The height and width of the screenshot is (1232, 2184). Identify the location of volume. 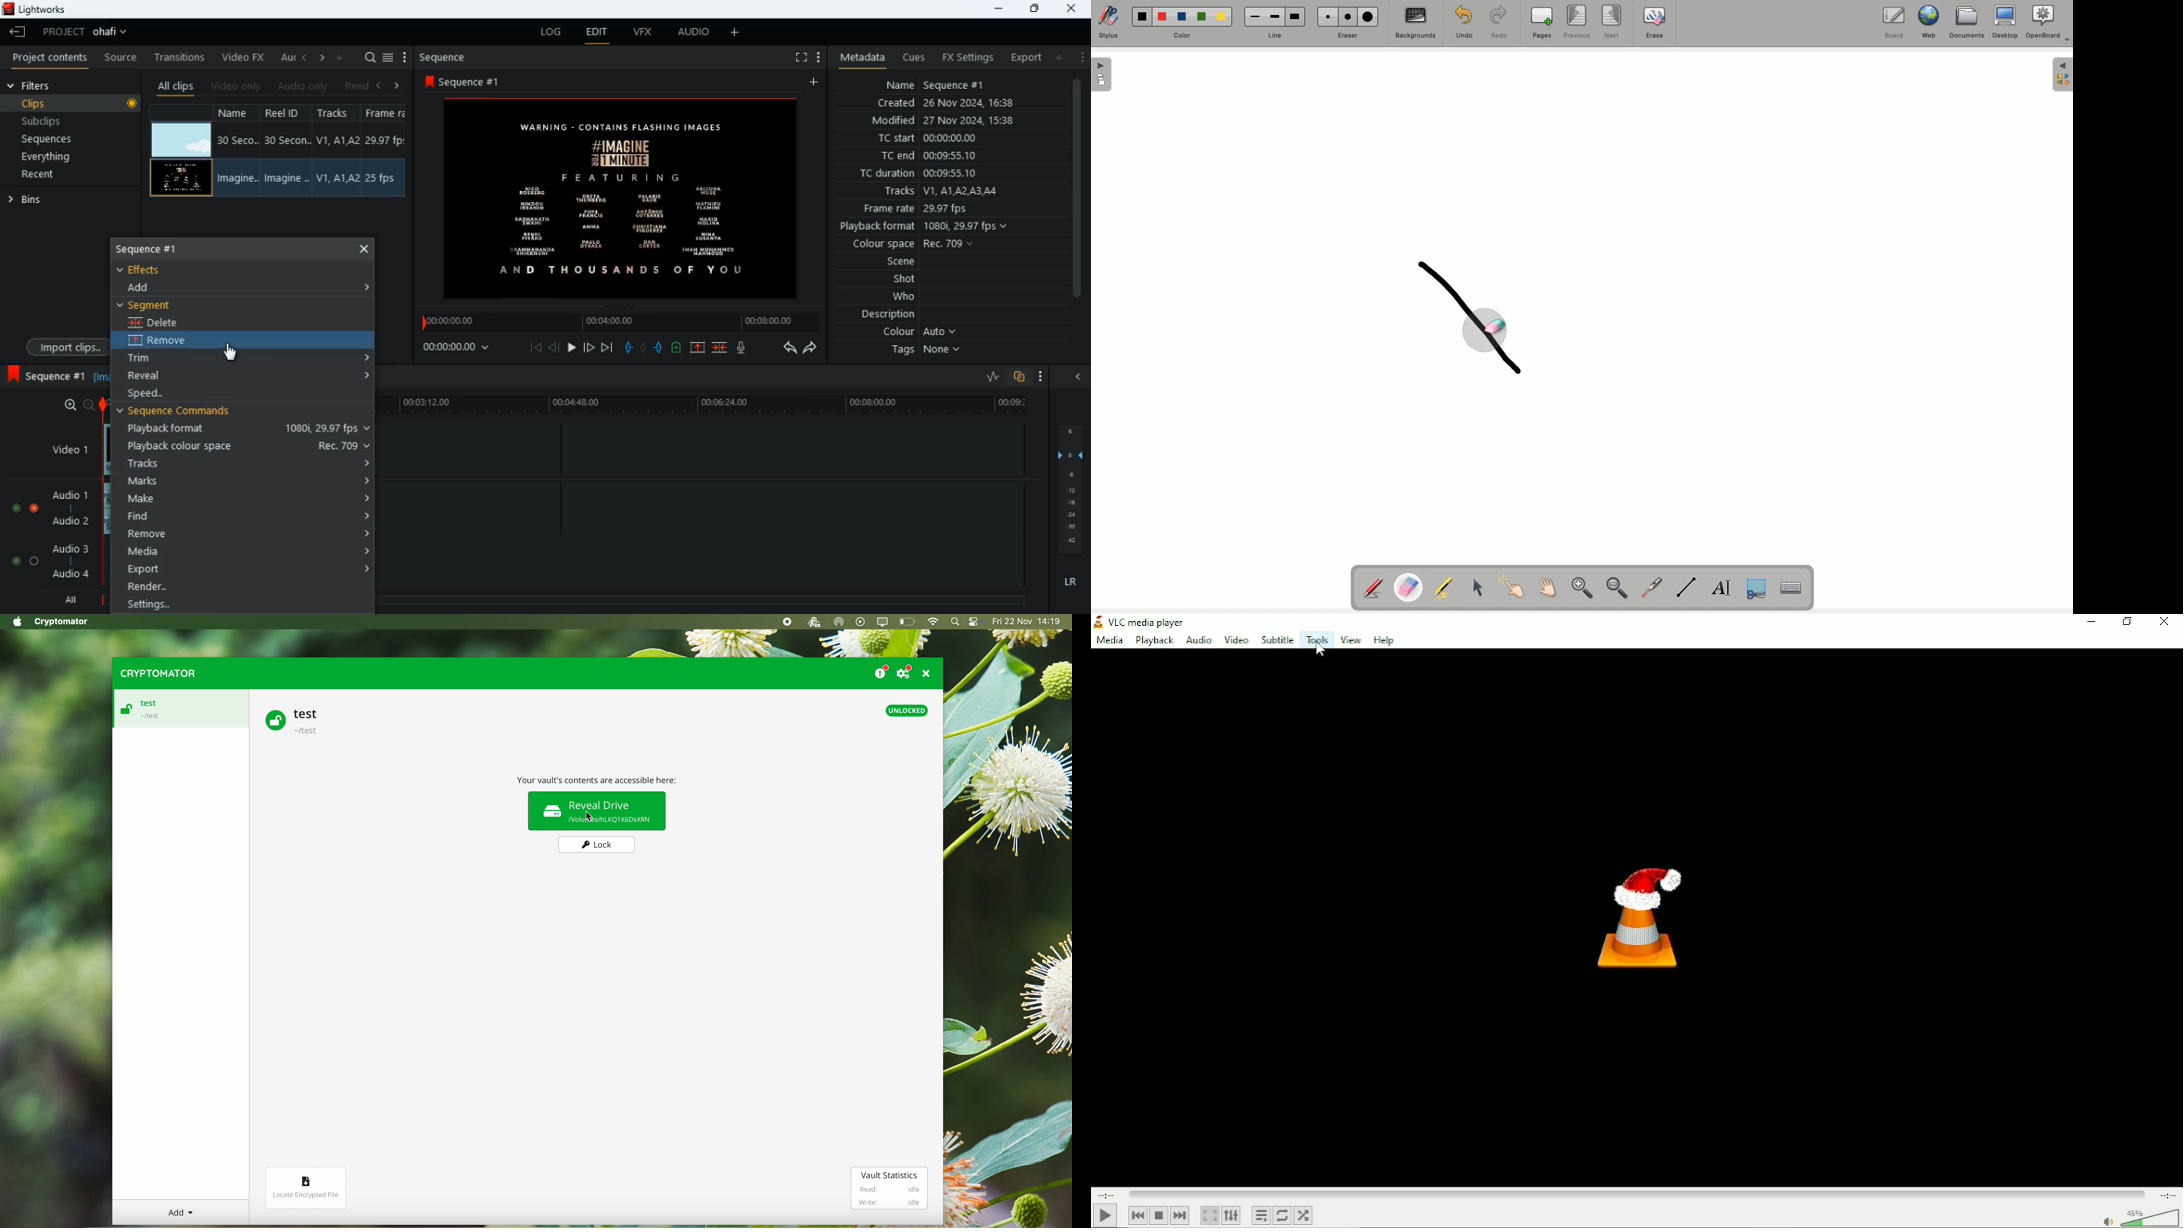
(2139, 1218).